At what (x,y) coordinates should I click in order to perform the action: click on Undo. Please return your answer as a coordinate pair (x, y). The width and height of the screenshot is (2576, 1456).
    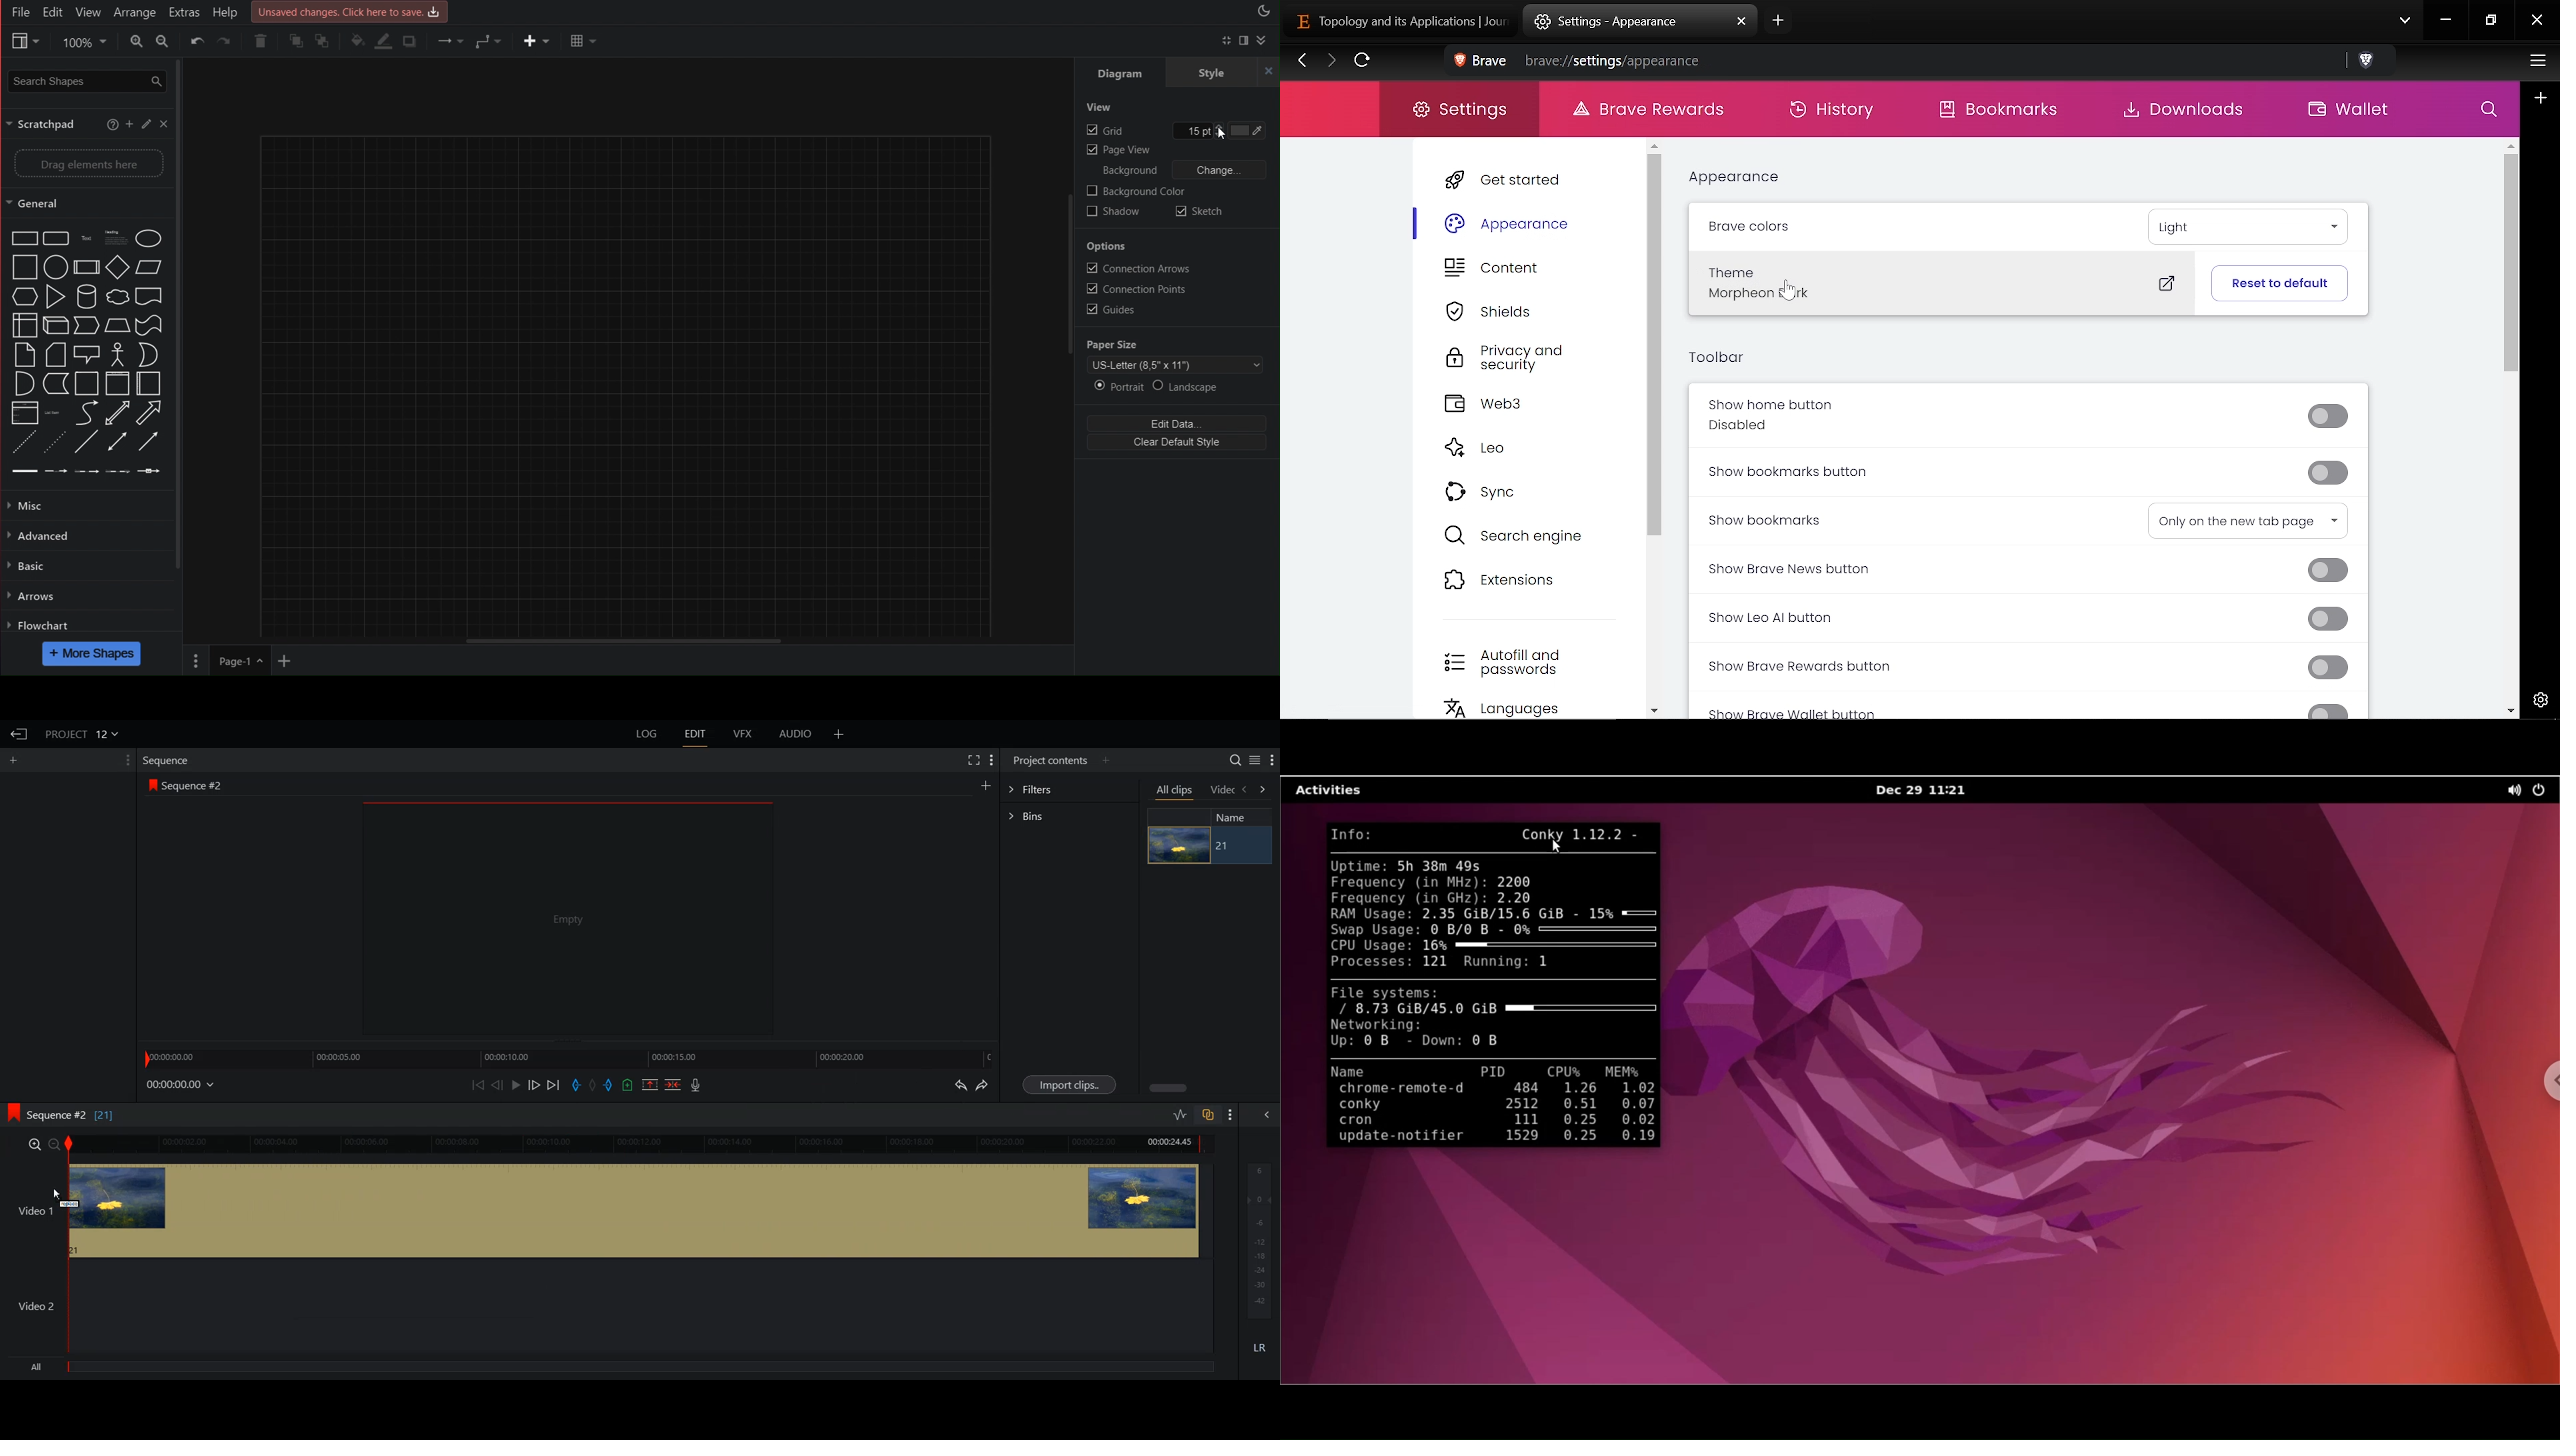
    Looking at the image, I should click on (960, 1085).